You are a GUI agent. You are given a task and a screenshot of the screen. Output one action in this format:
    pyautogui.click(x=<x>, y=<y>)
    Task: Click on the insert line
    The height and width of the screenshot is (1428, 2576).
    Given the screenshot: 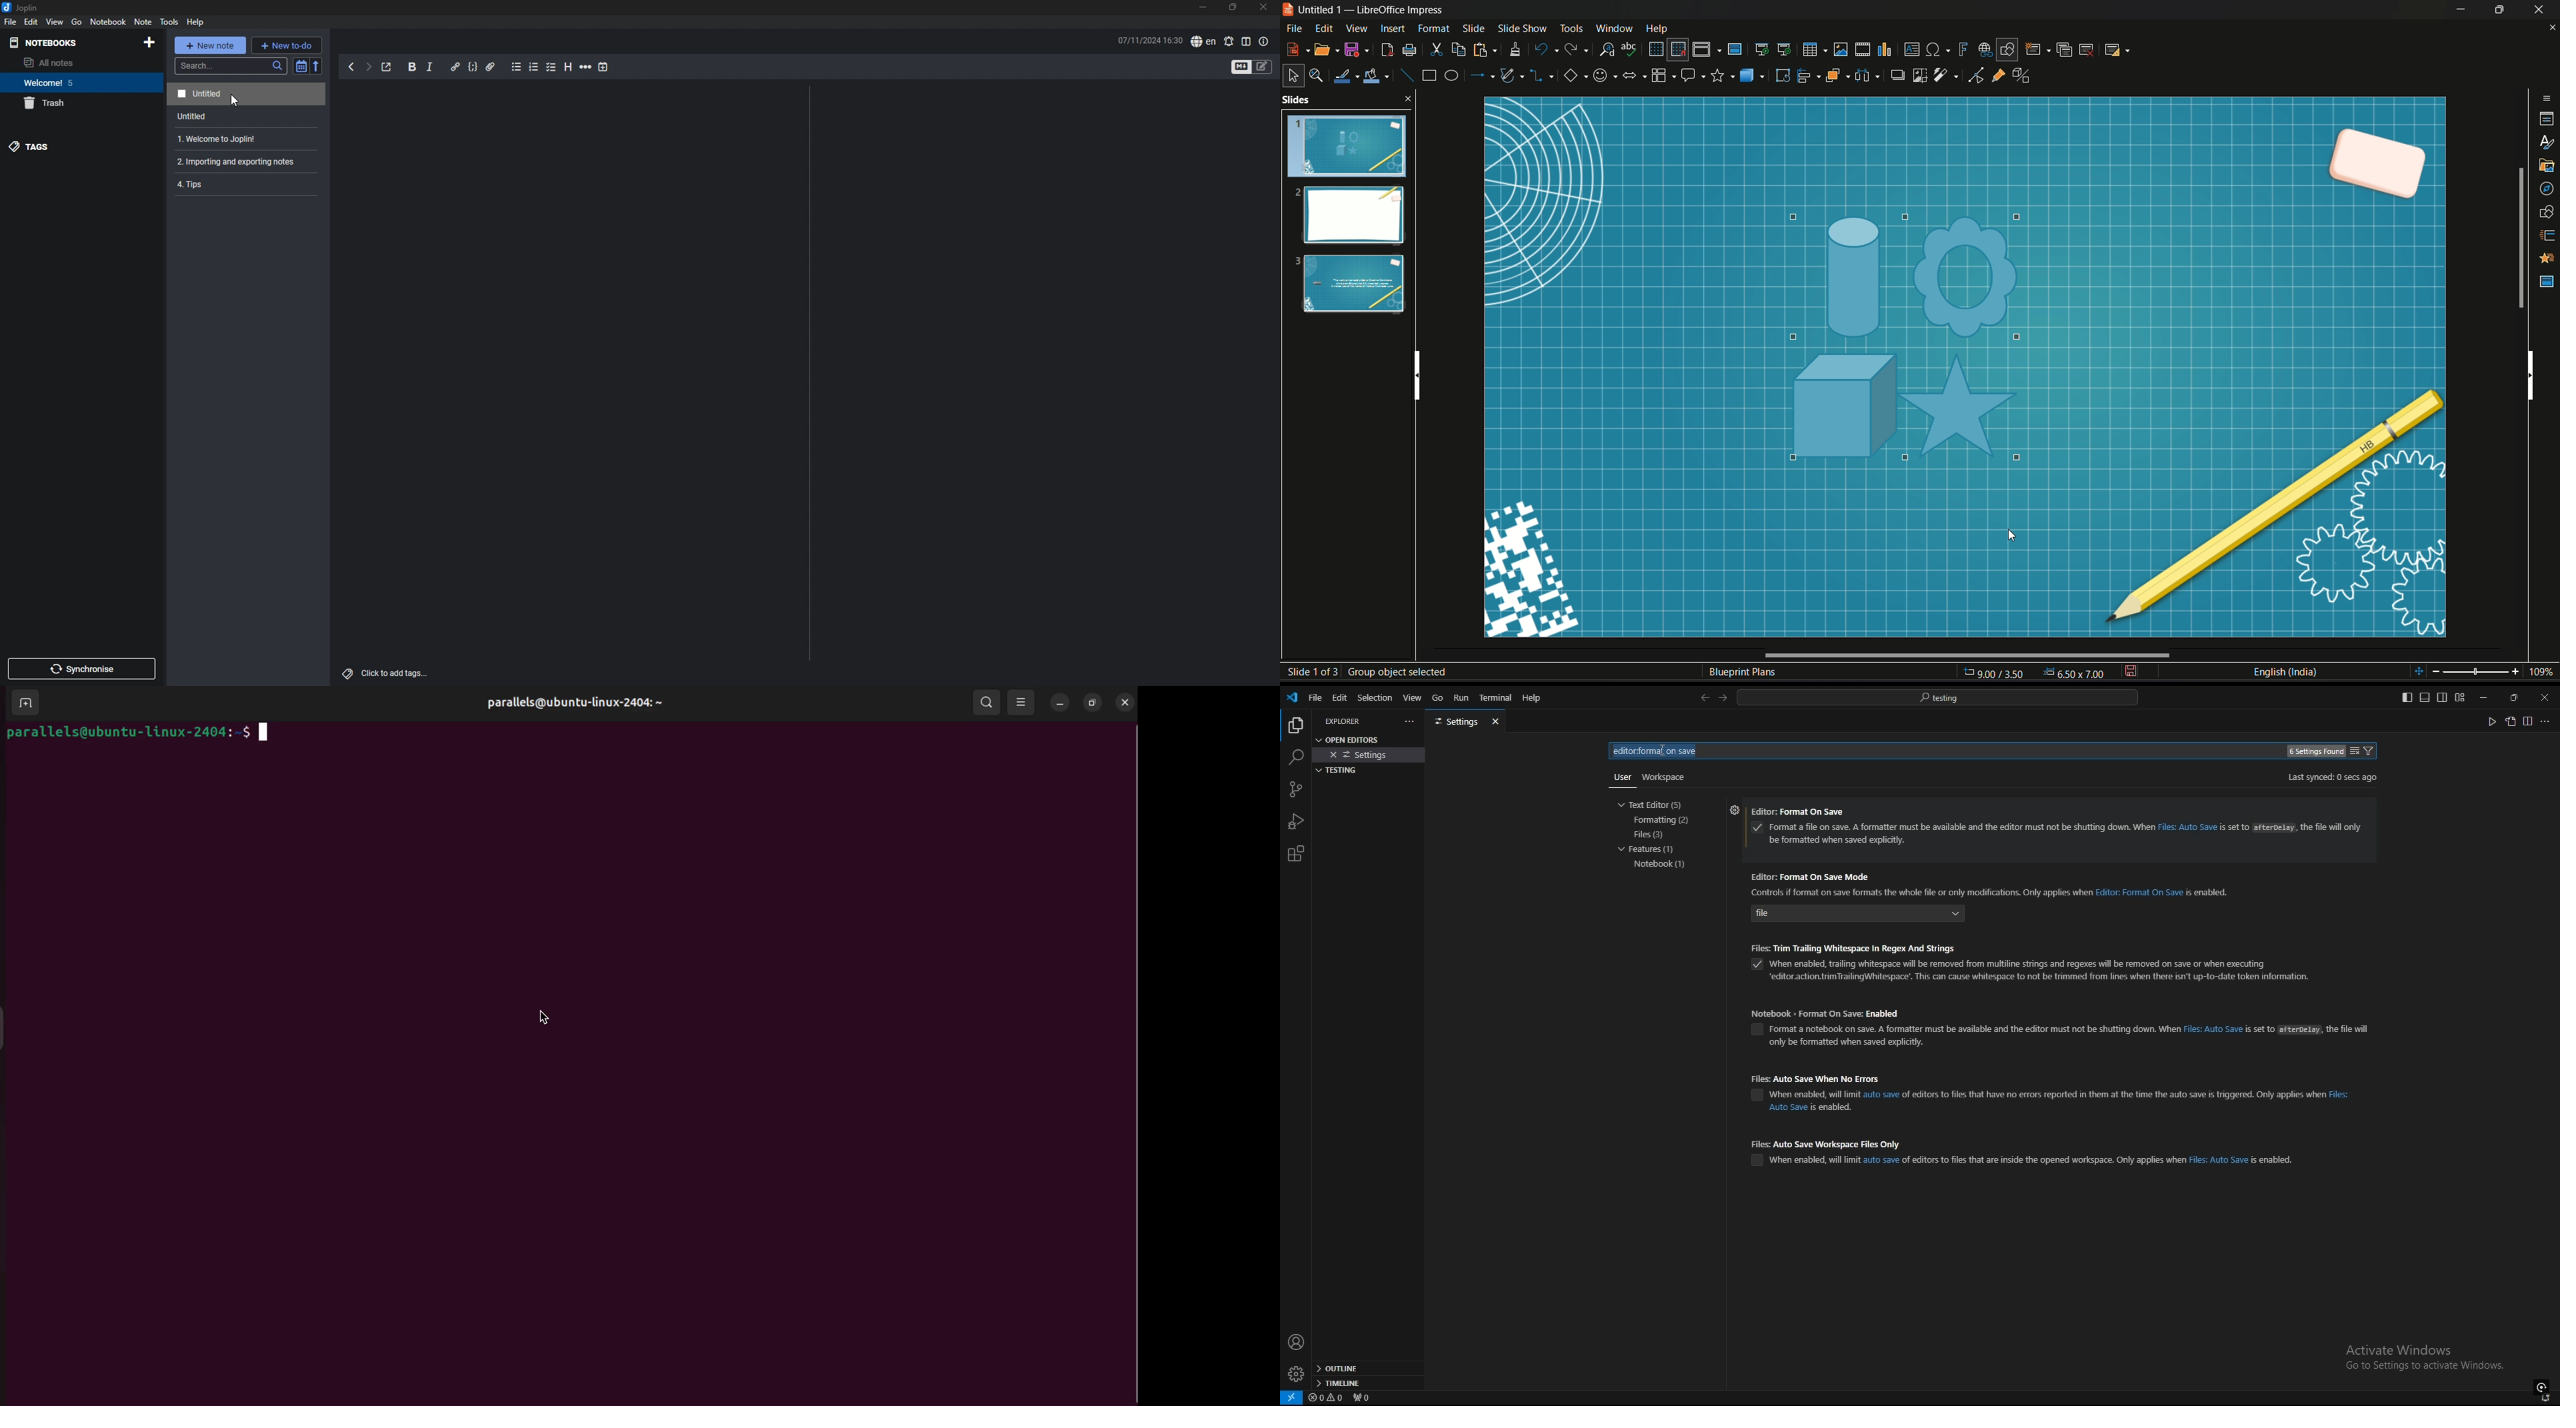 What is the action you would take?
    pyautogui.click(x=1406, y=75)
    